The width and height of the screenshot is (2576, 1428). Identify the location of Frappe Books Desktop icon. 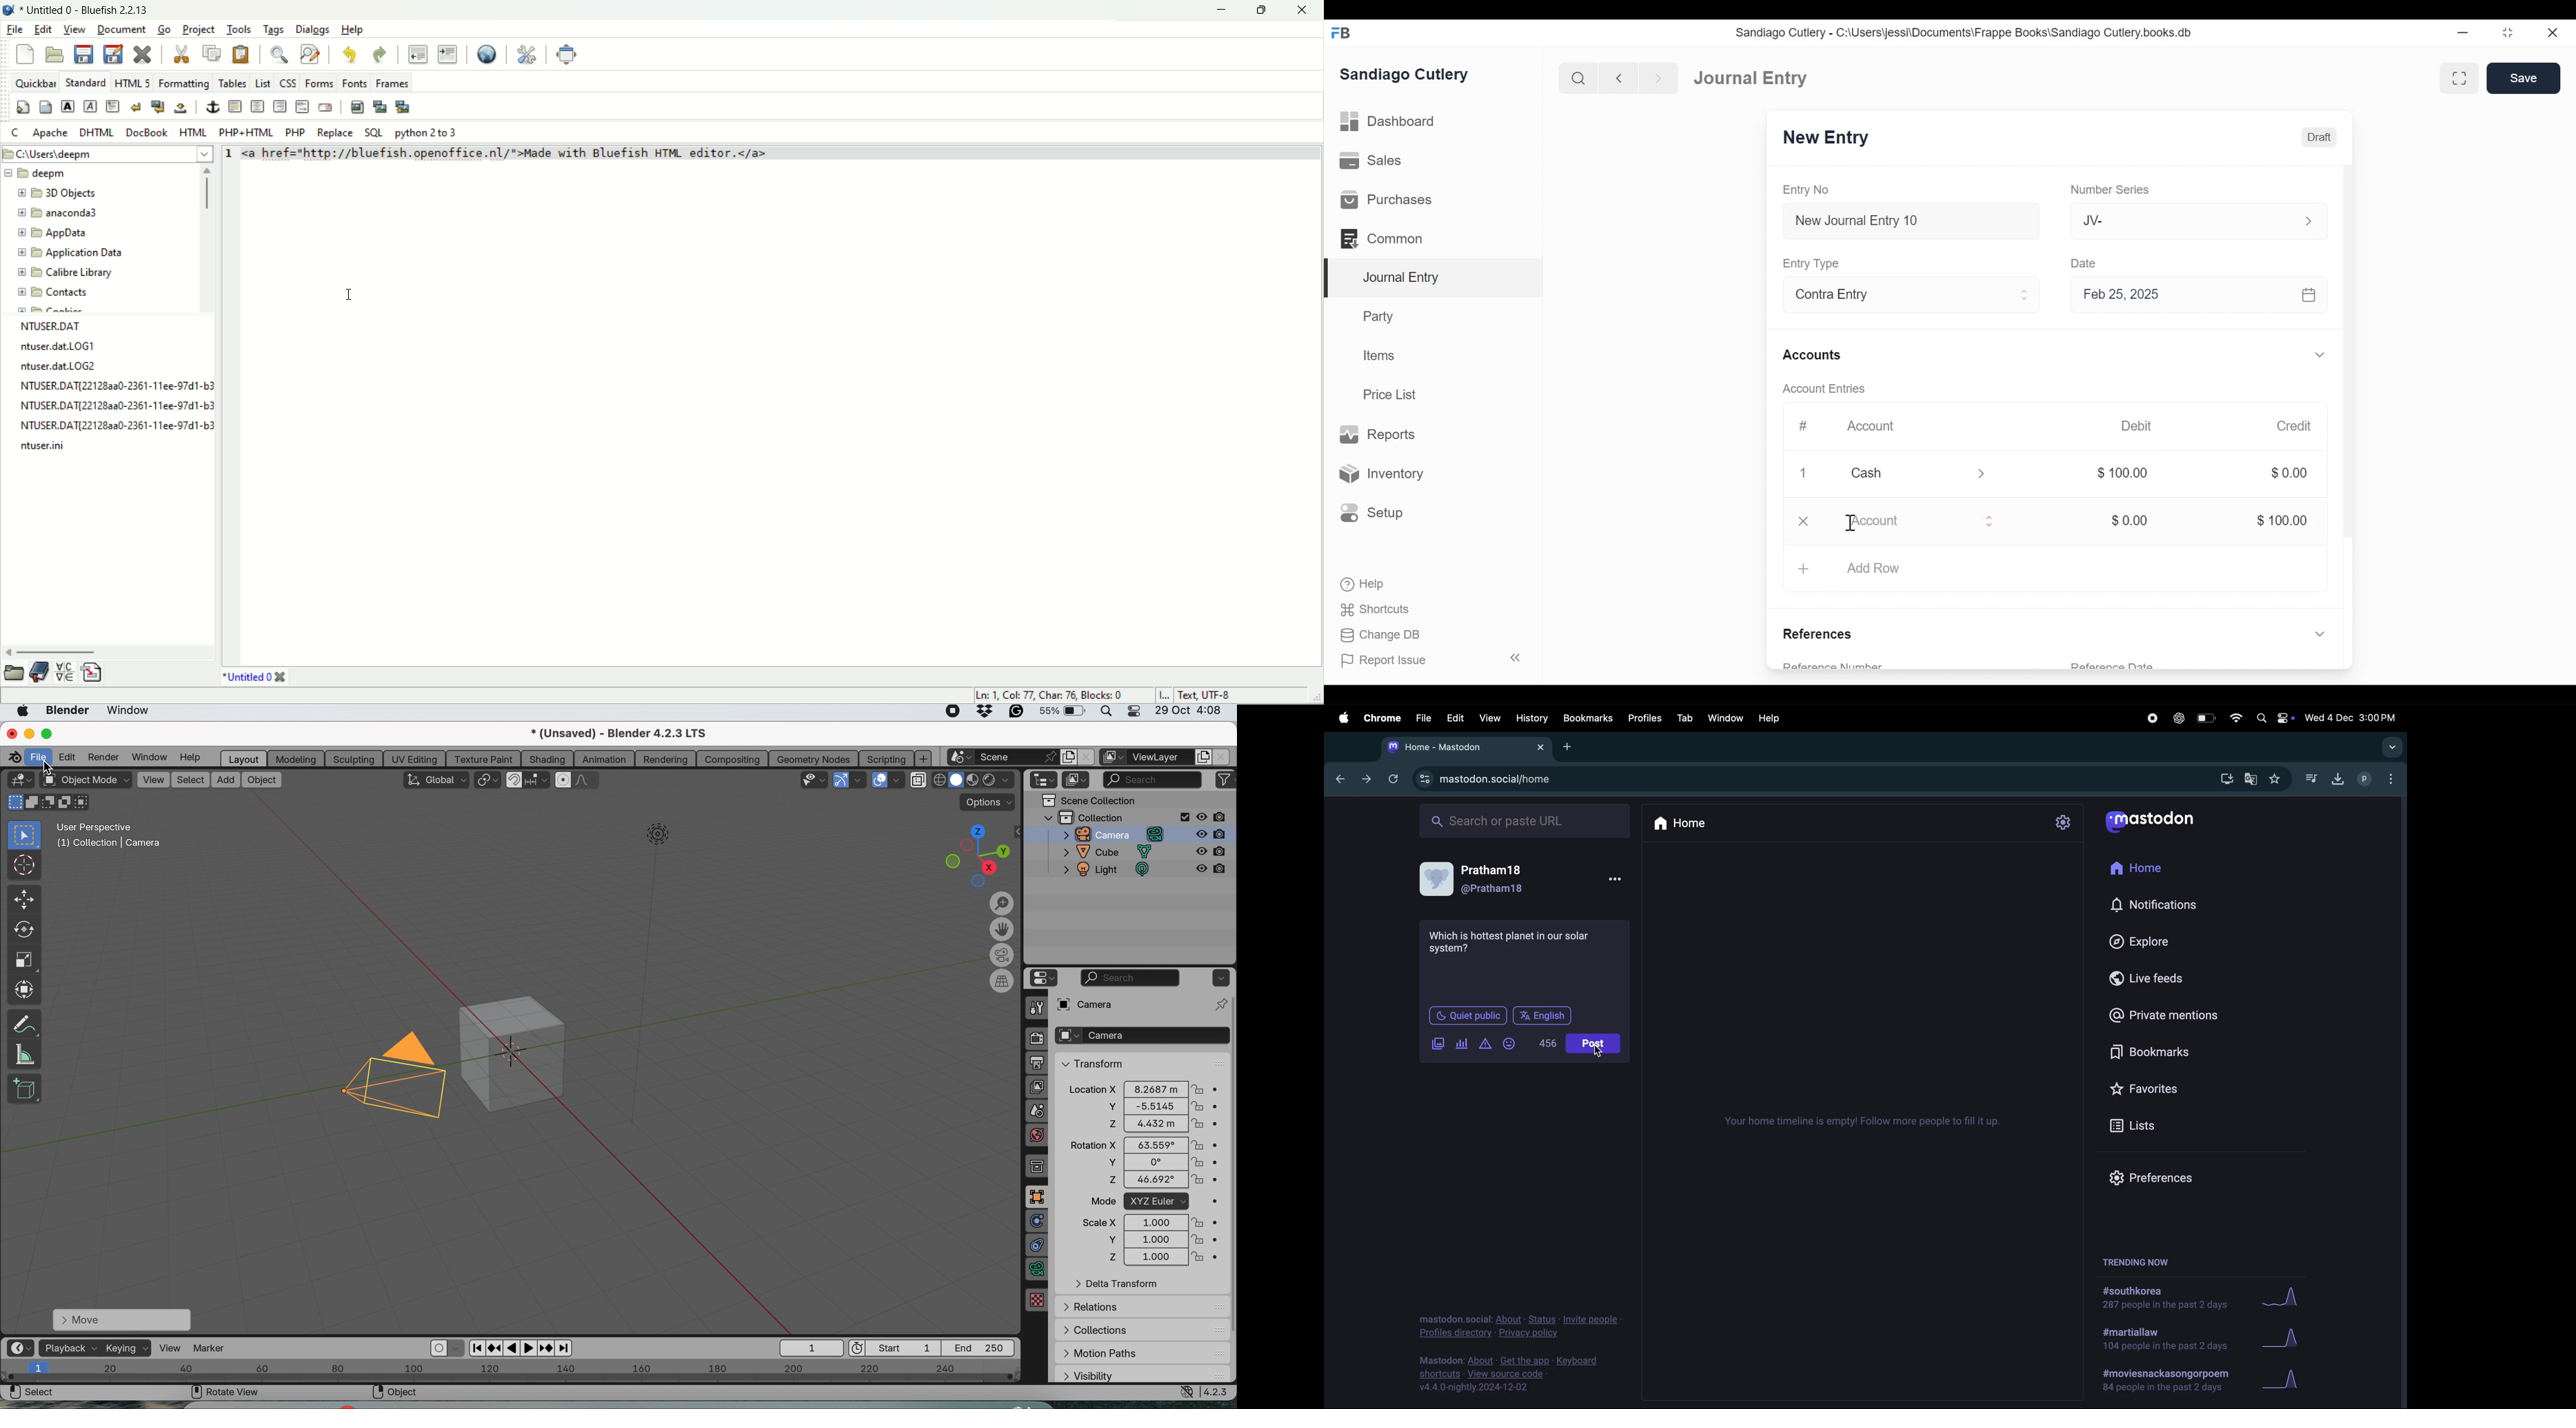
(1340, 33).